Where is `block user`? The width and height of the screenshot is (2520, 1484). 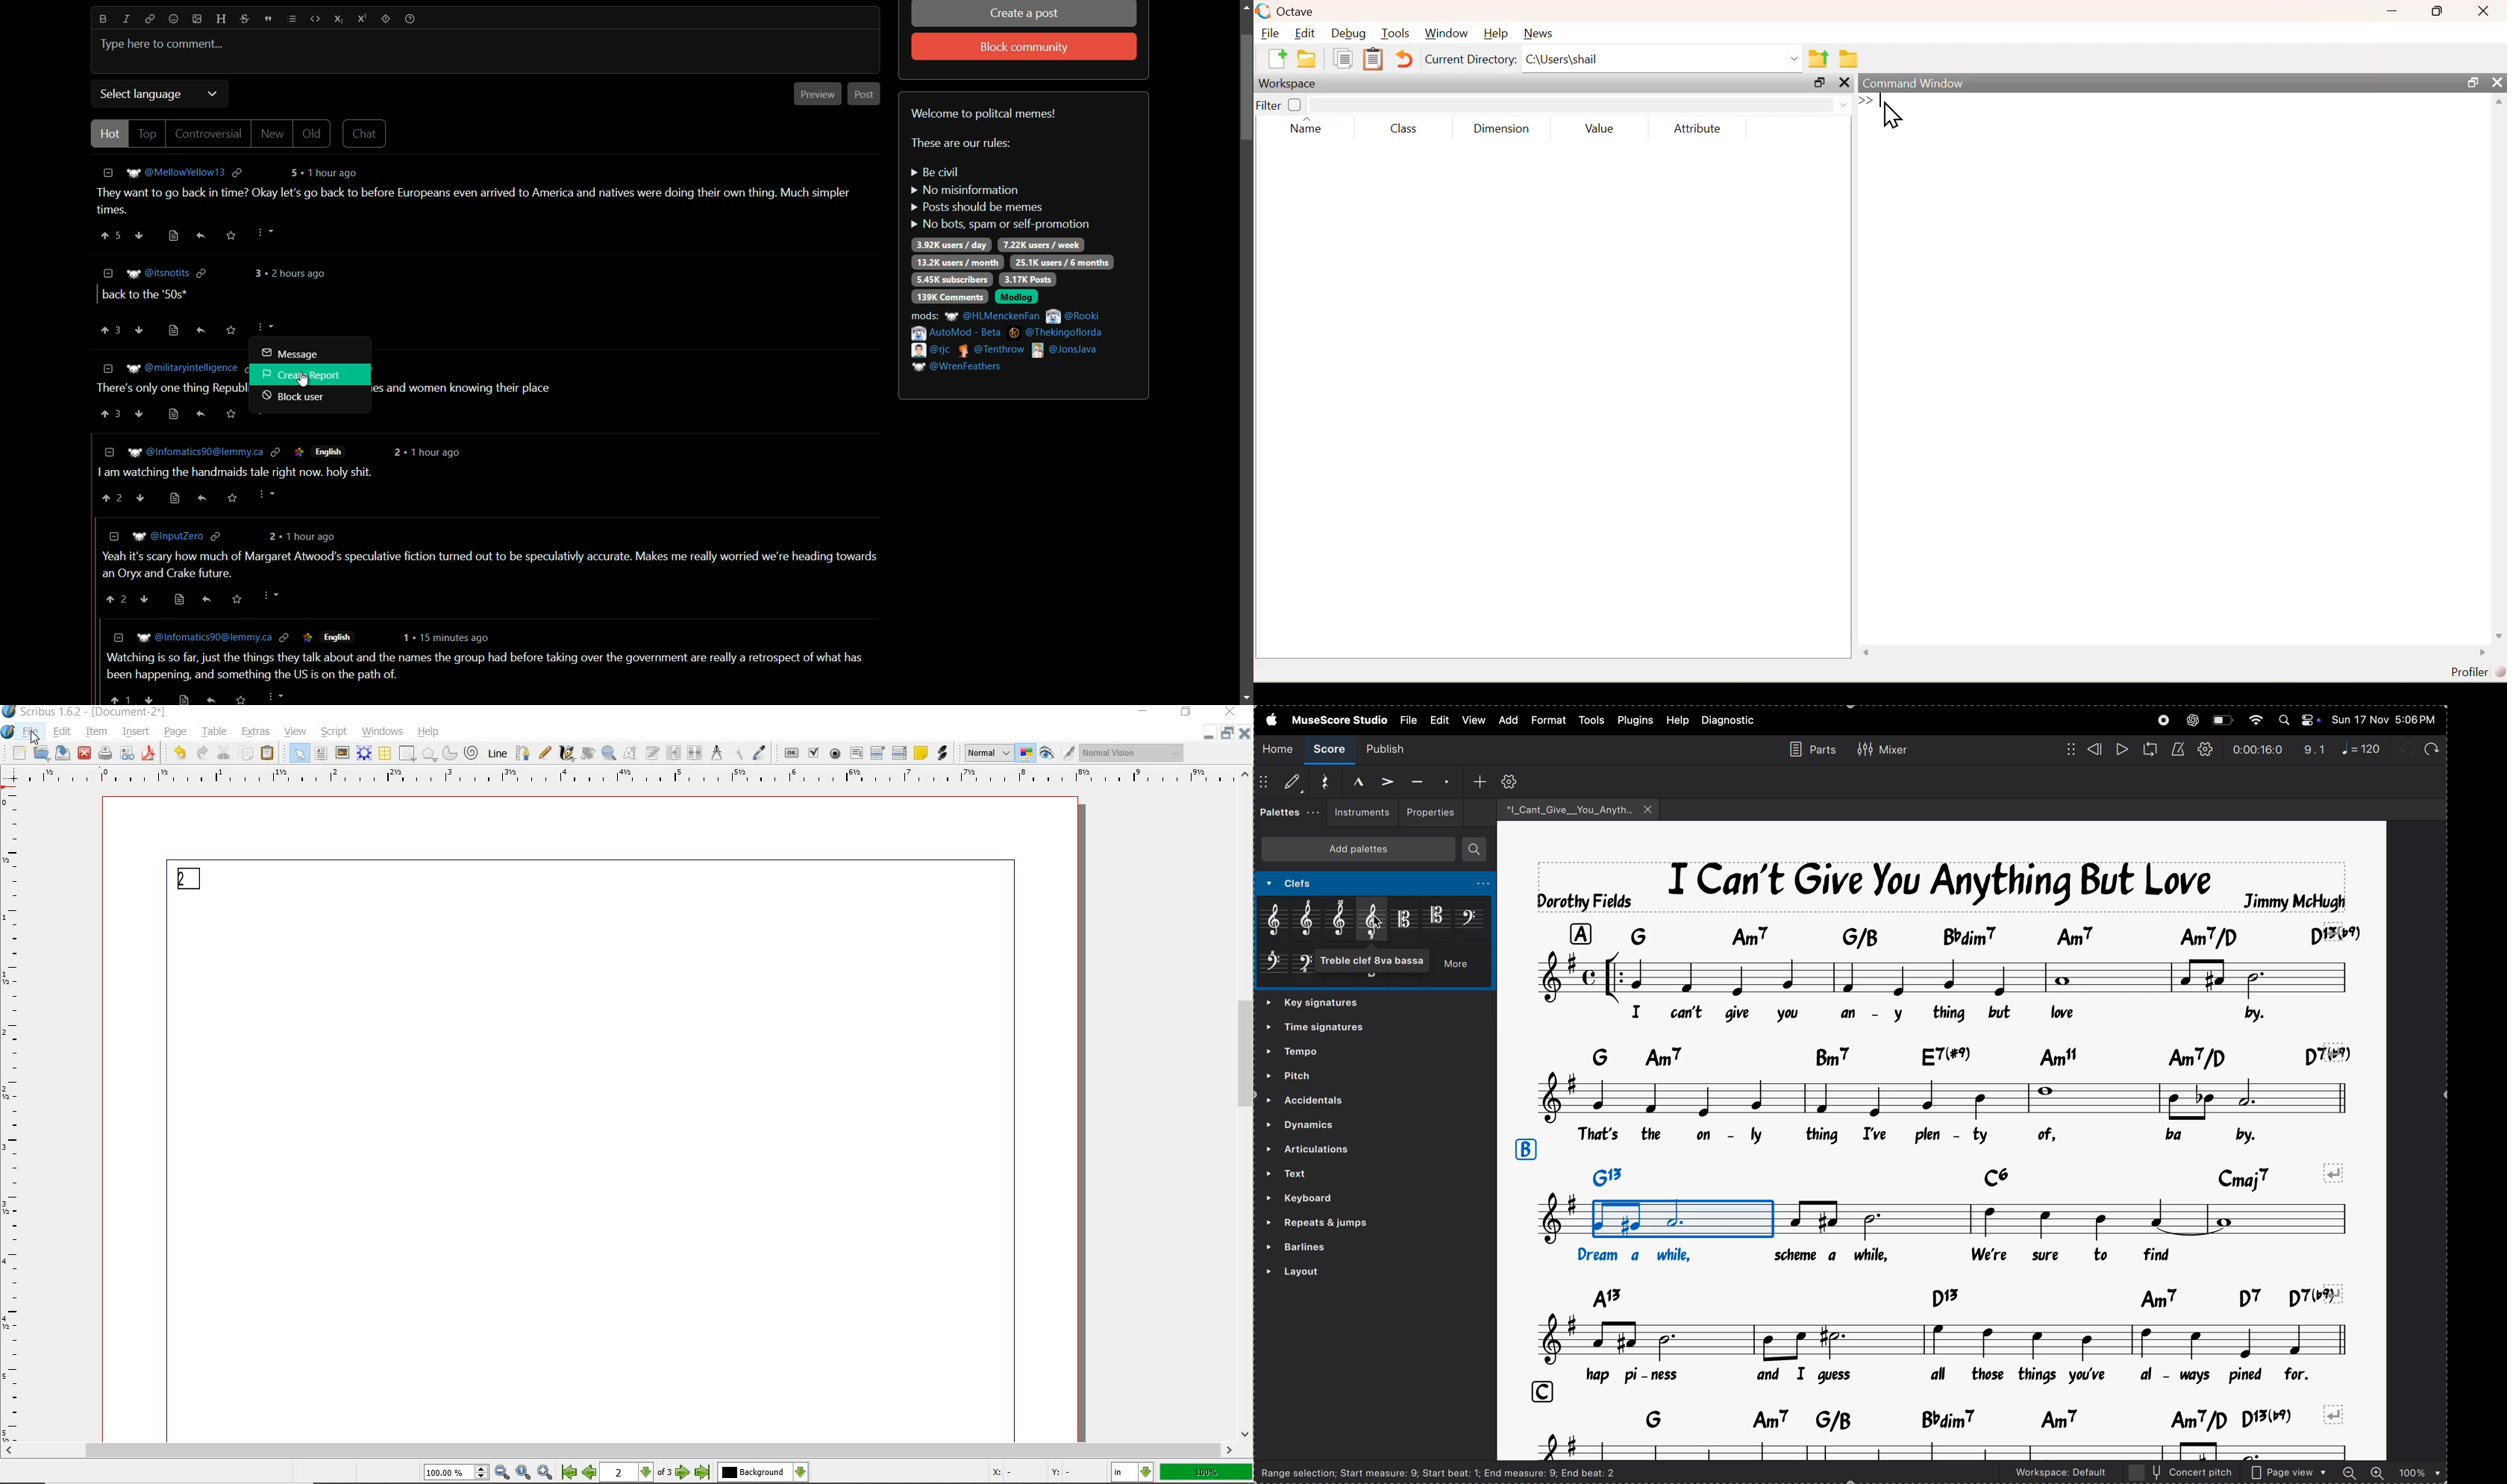 block user is located at coordinates (293, 398).